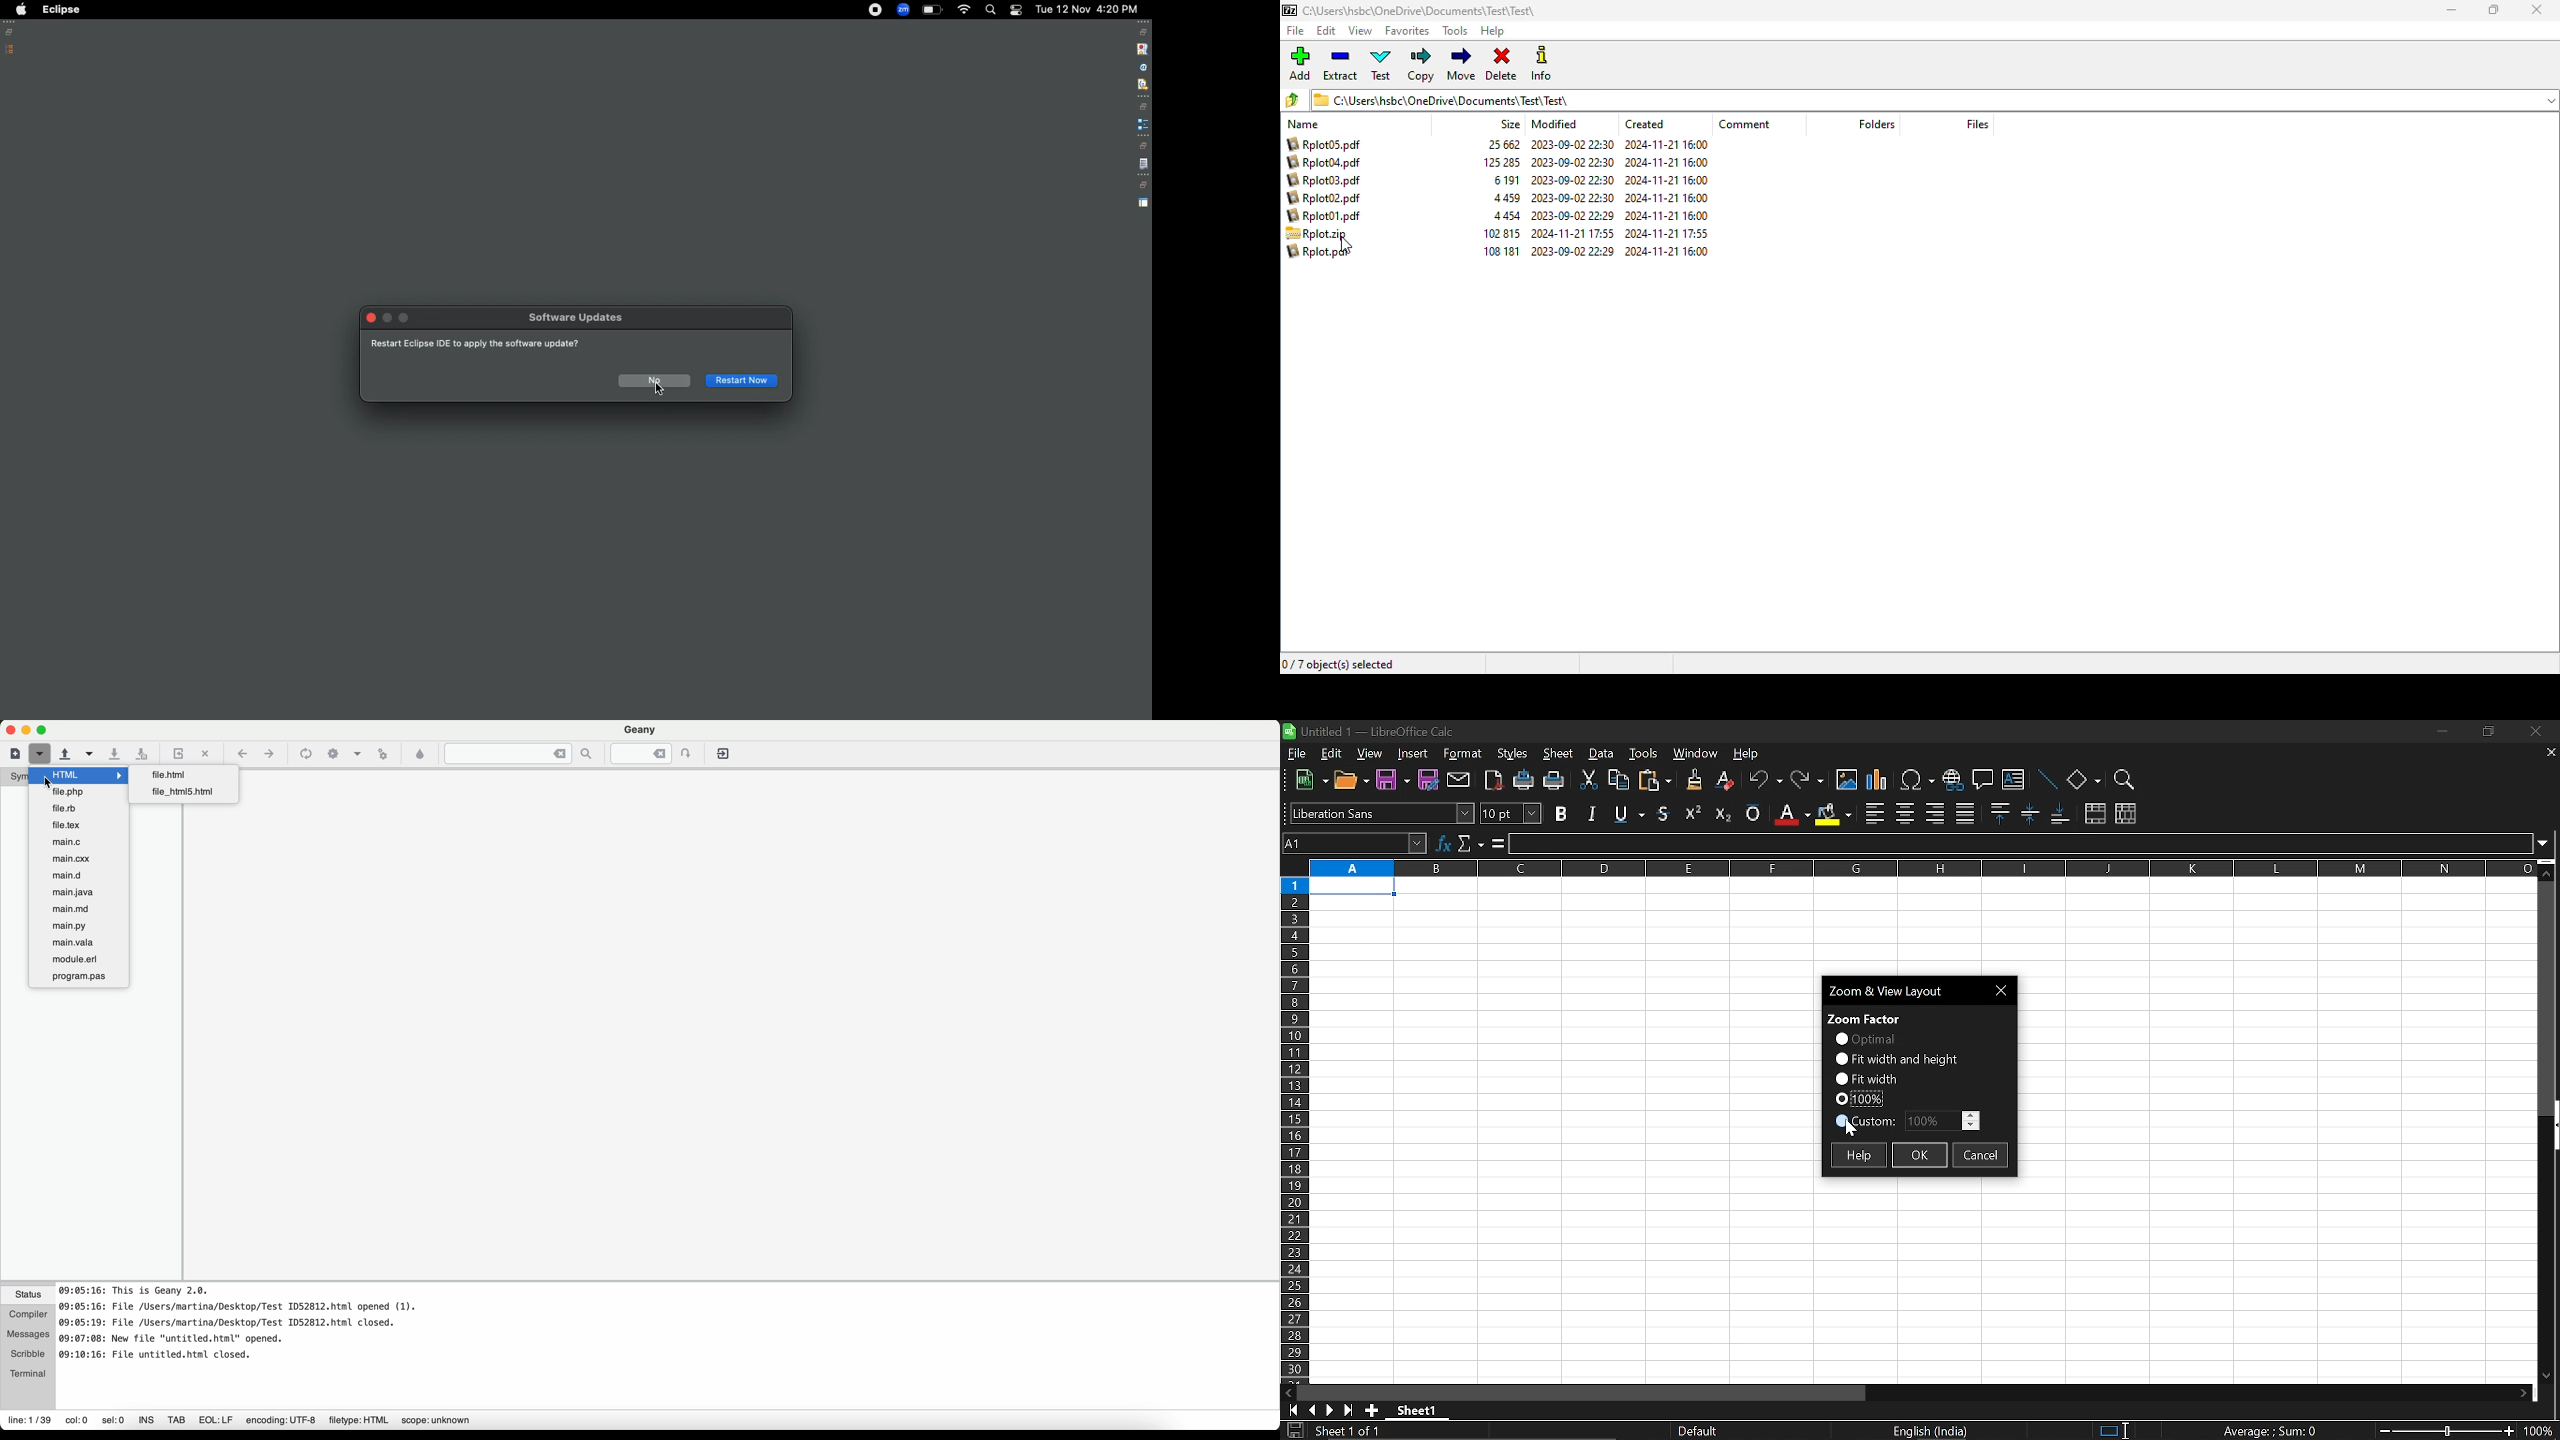 Image resolution: width=2576 pixels, height=1456 pixels. Describe the element at coordinates (1847, 780) in the screenshot. I see `insert image` at that location.